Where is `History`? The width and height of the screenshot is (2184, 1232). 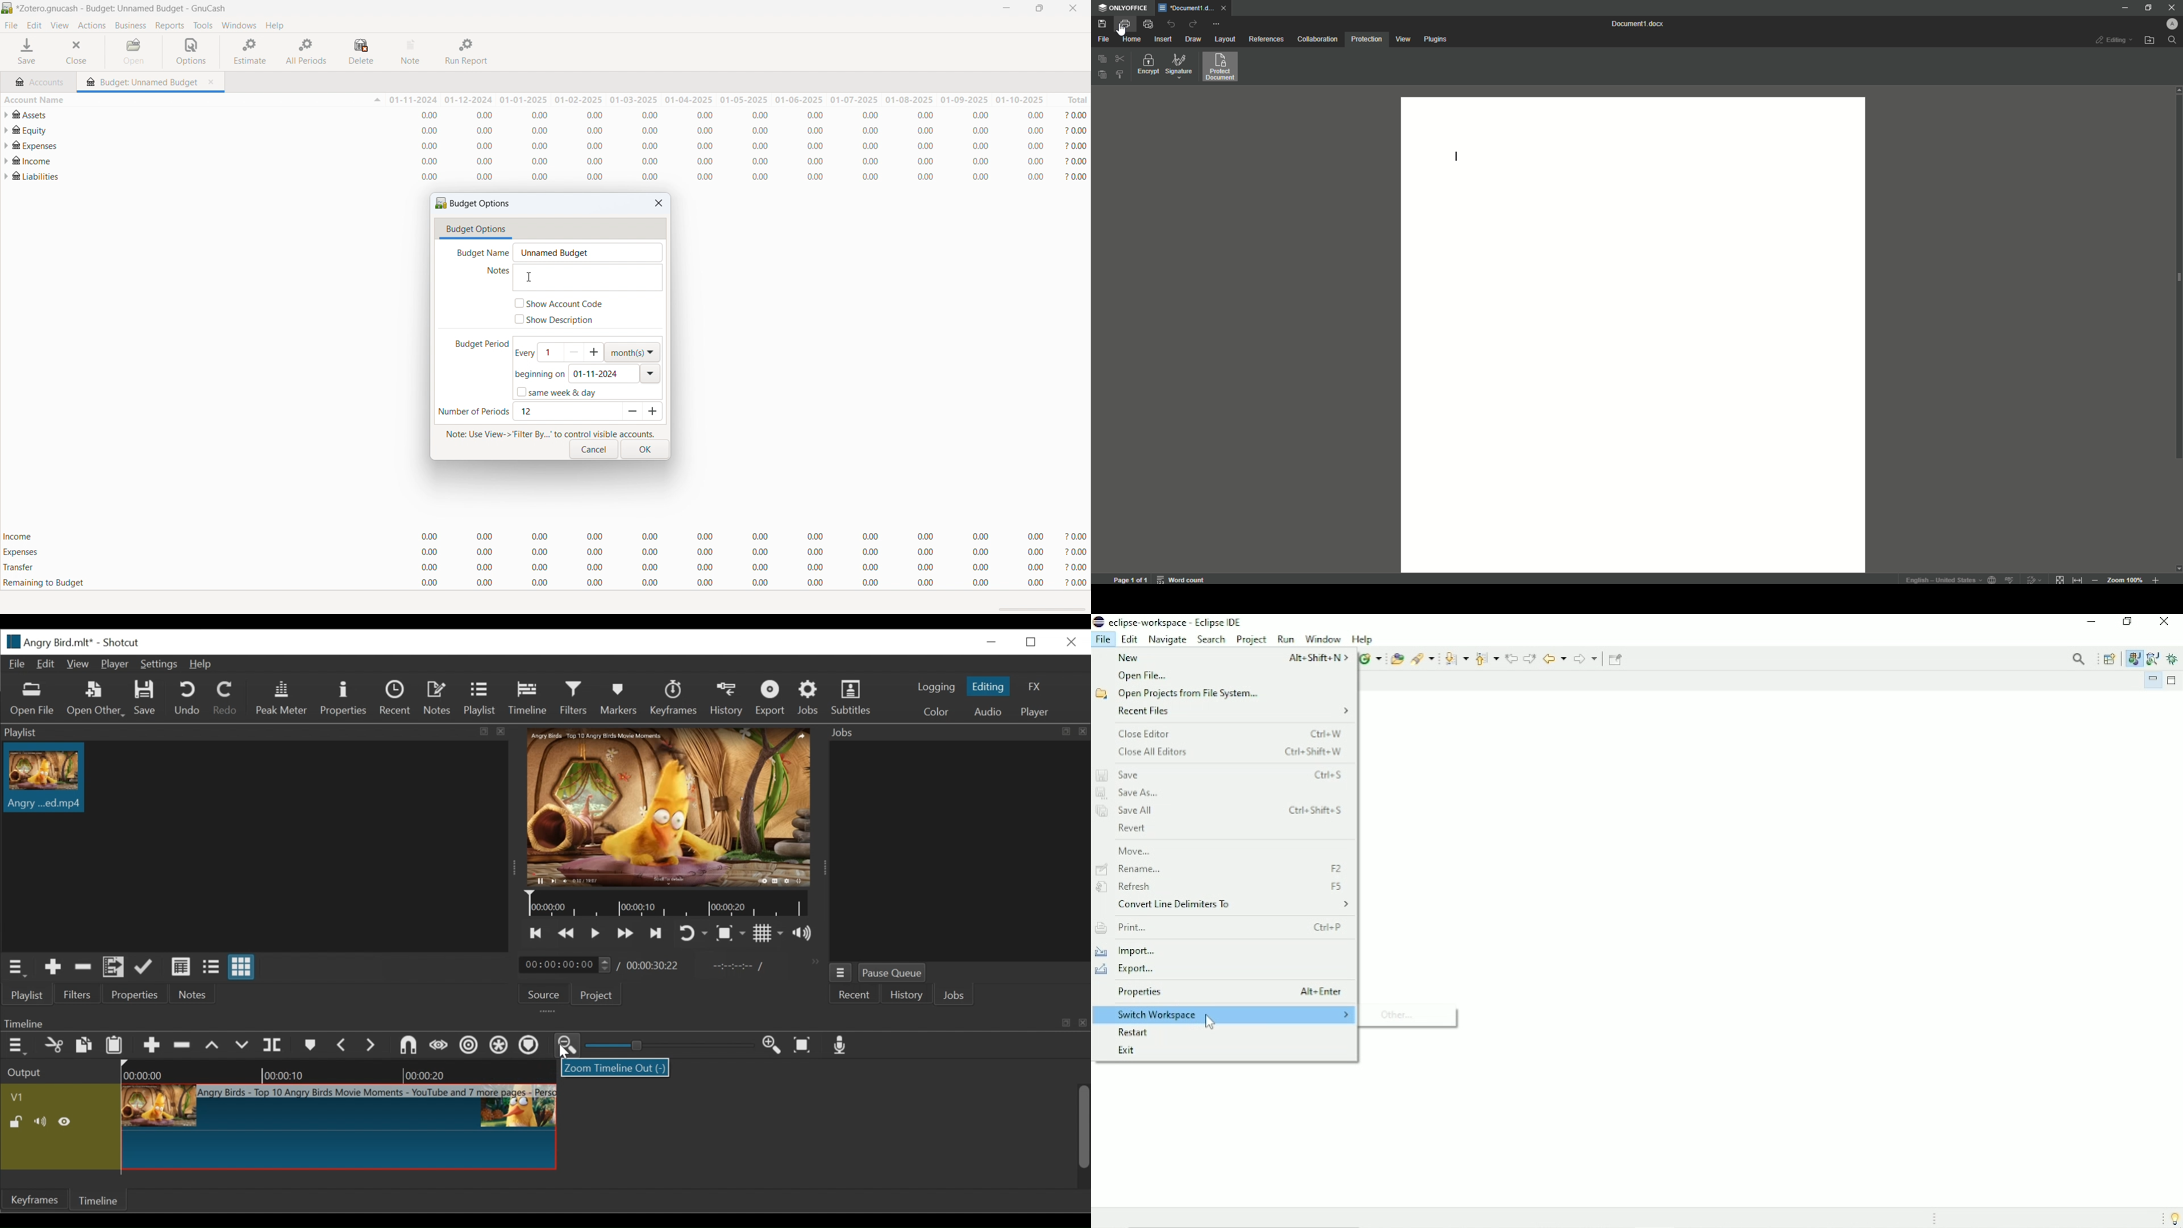 History is located at coordinates (907, 996).